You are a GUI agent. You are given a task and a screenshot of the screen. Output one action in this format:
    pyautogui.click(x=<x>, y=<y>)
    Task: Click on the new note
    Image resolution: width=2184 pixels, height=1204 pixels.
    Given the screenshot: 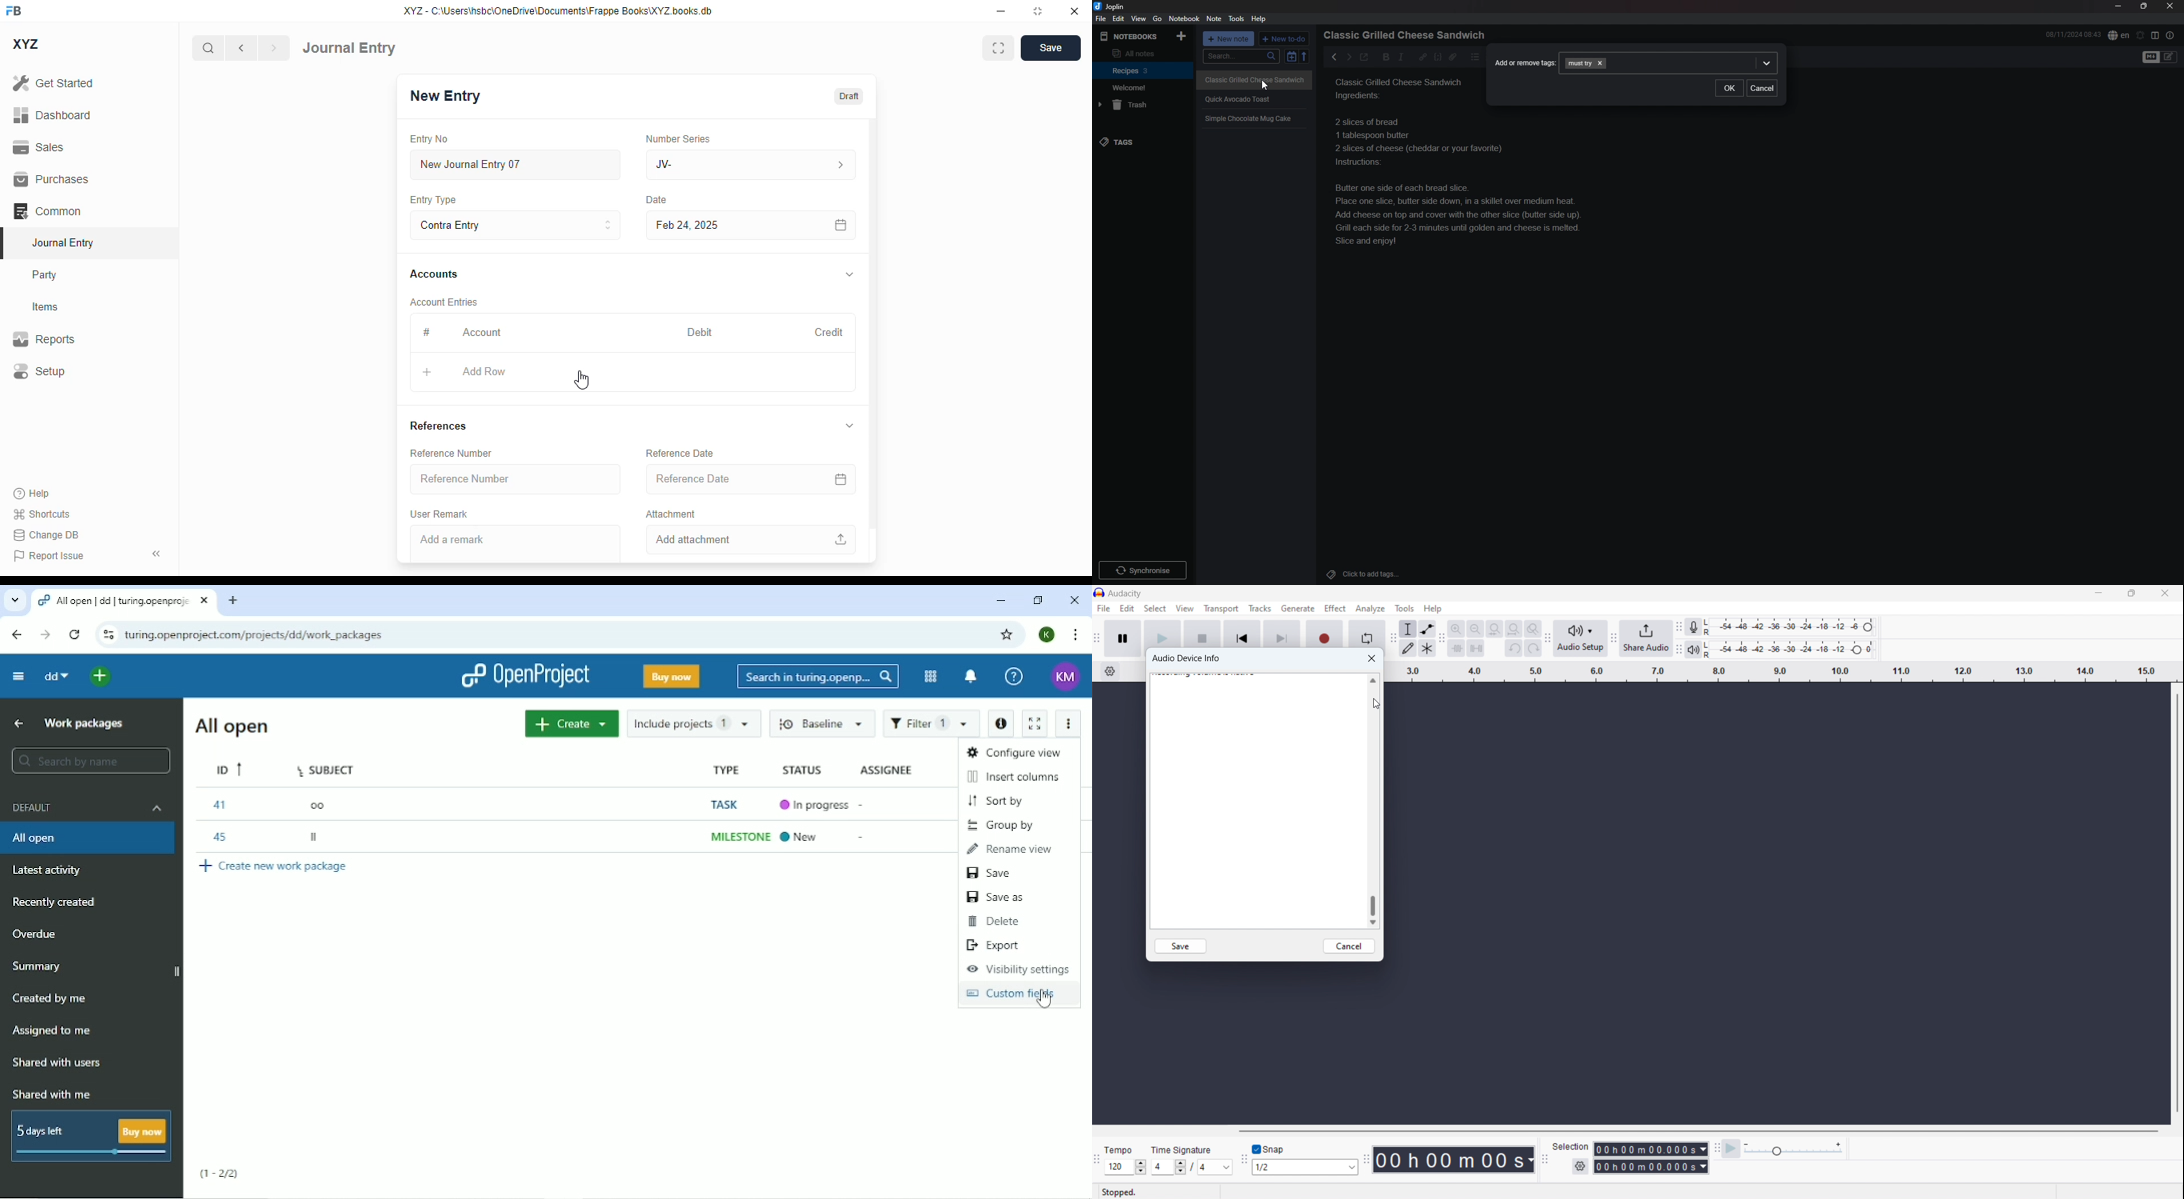 What is the action you would take?
    pyautogui.click(x=1229, y=39)
    